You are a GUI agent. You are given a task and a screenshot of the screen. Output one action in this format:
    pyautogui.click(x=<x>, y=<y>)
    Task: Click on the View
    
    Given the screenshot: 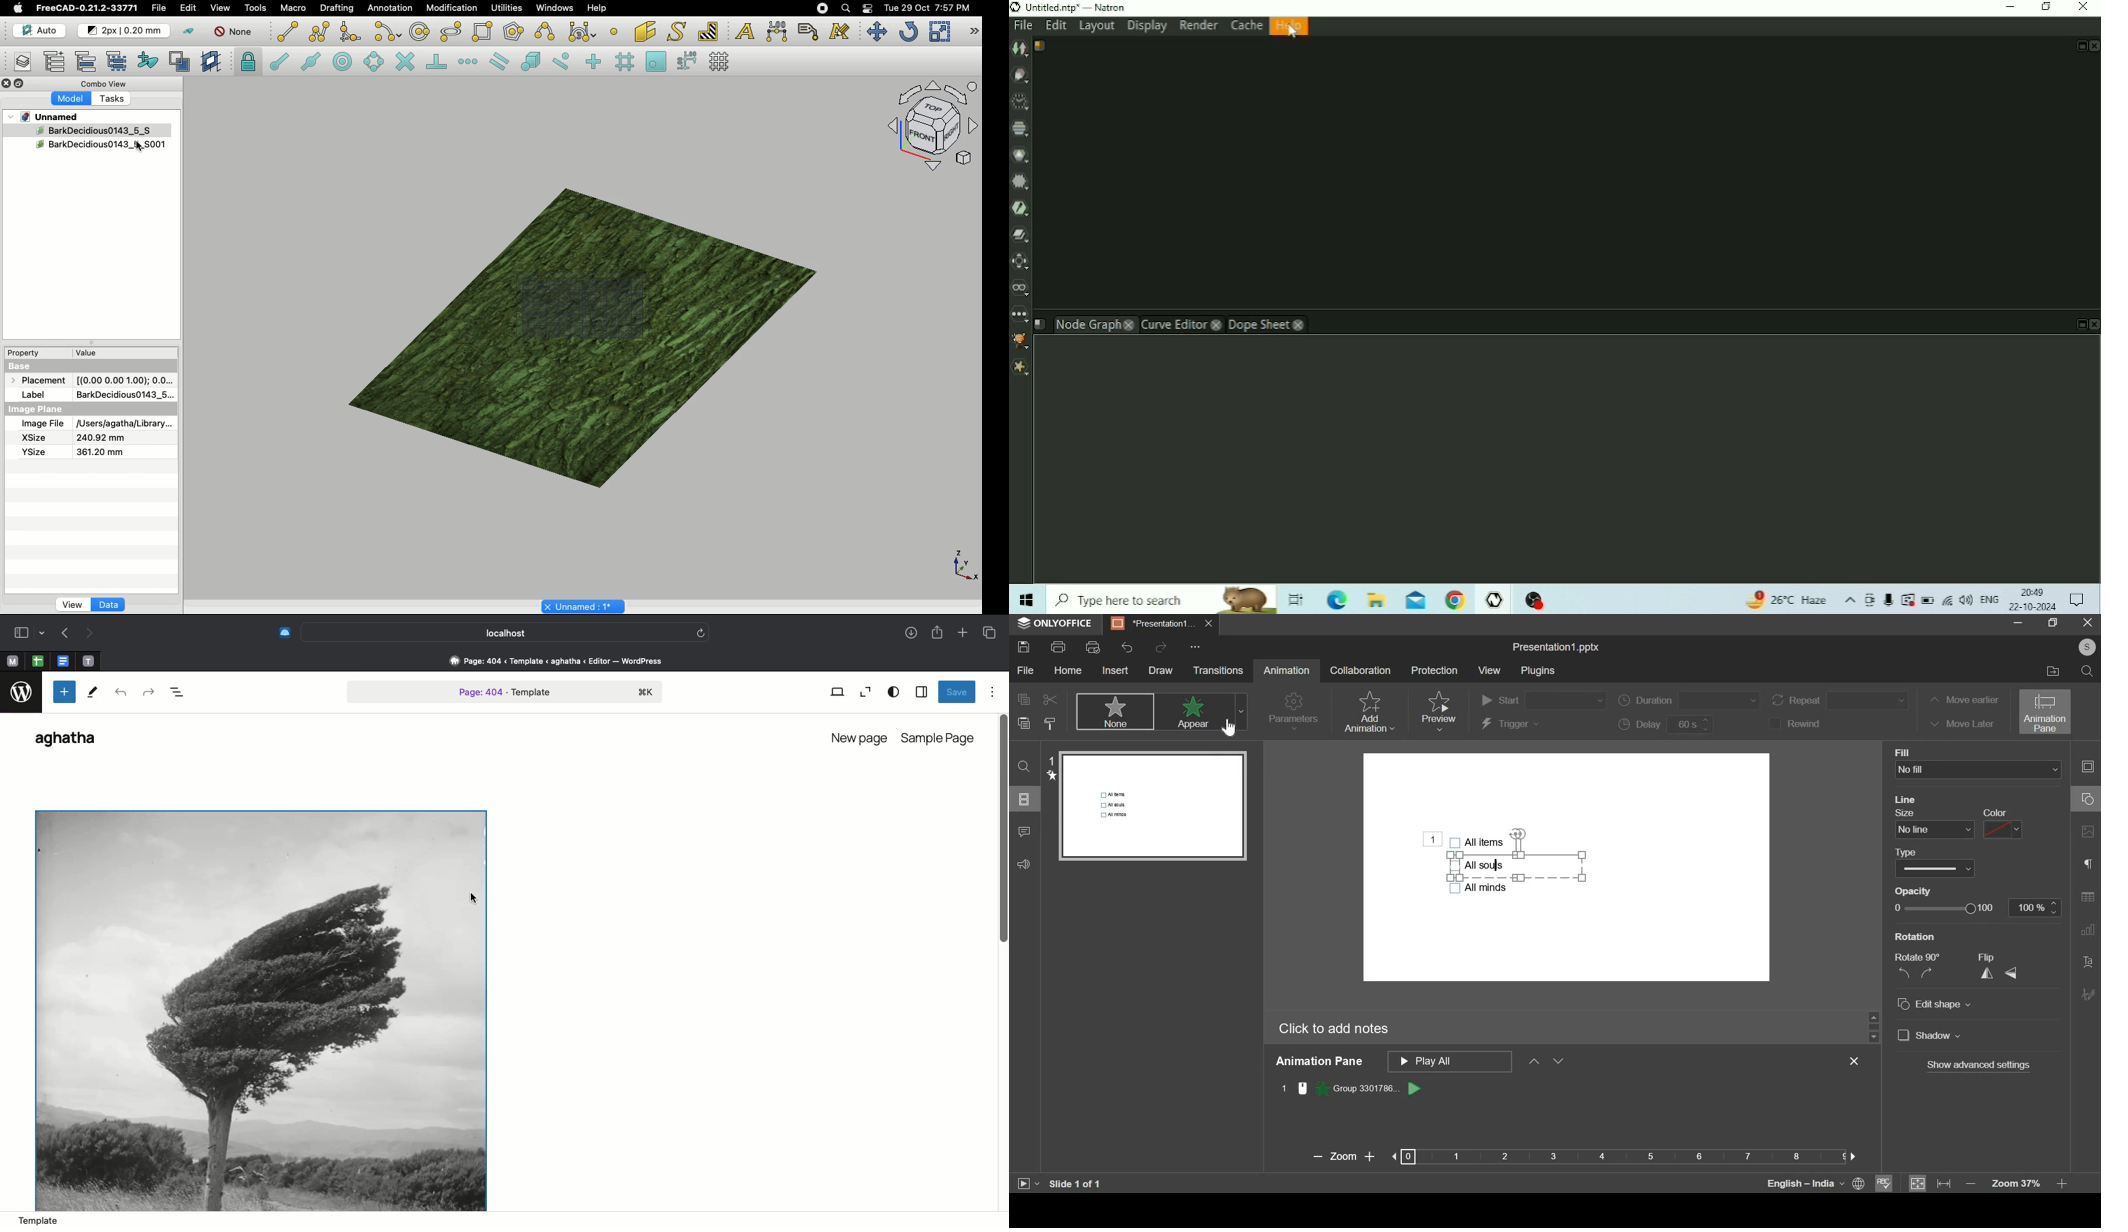 What is the action you would take?
    pyautogui.click(x=837, y=693)
    